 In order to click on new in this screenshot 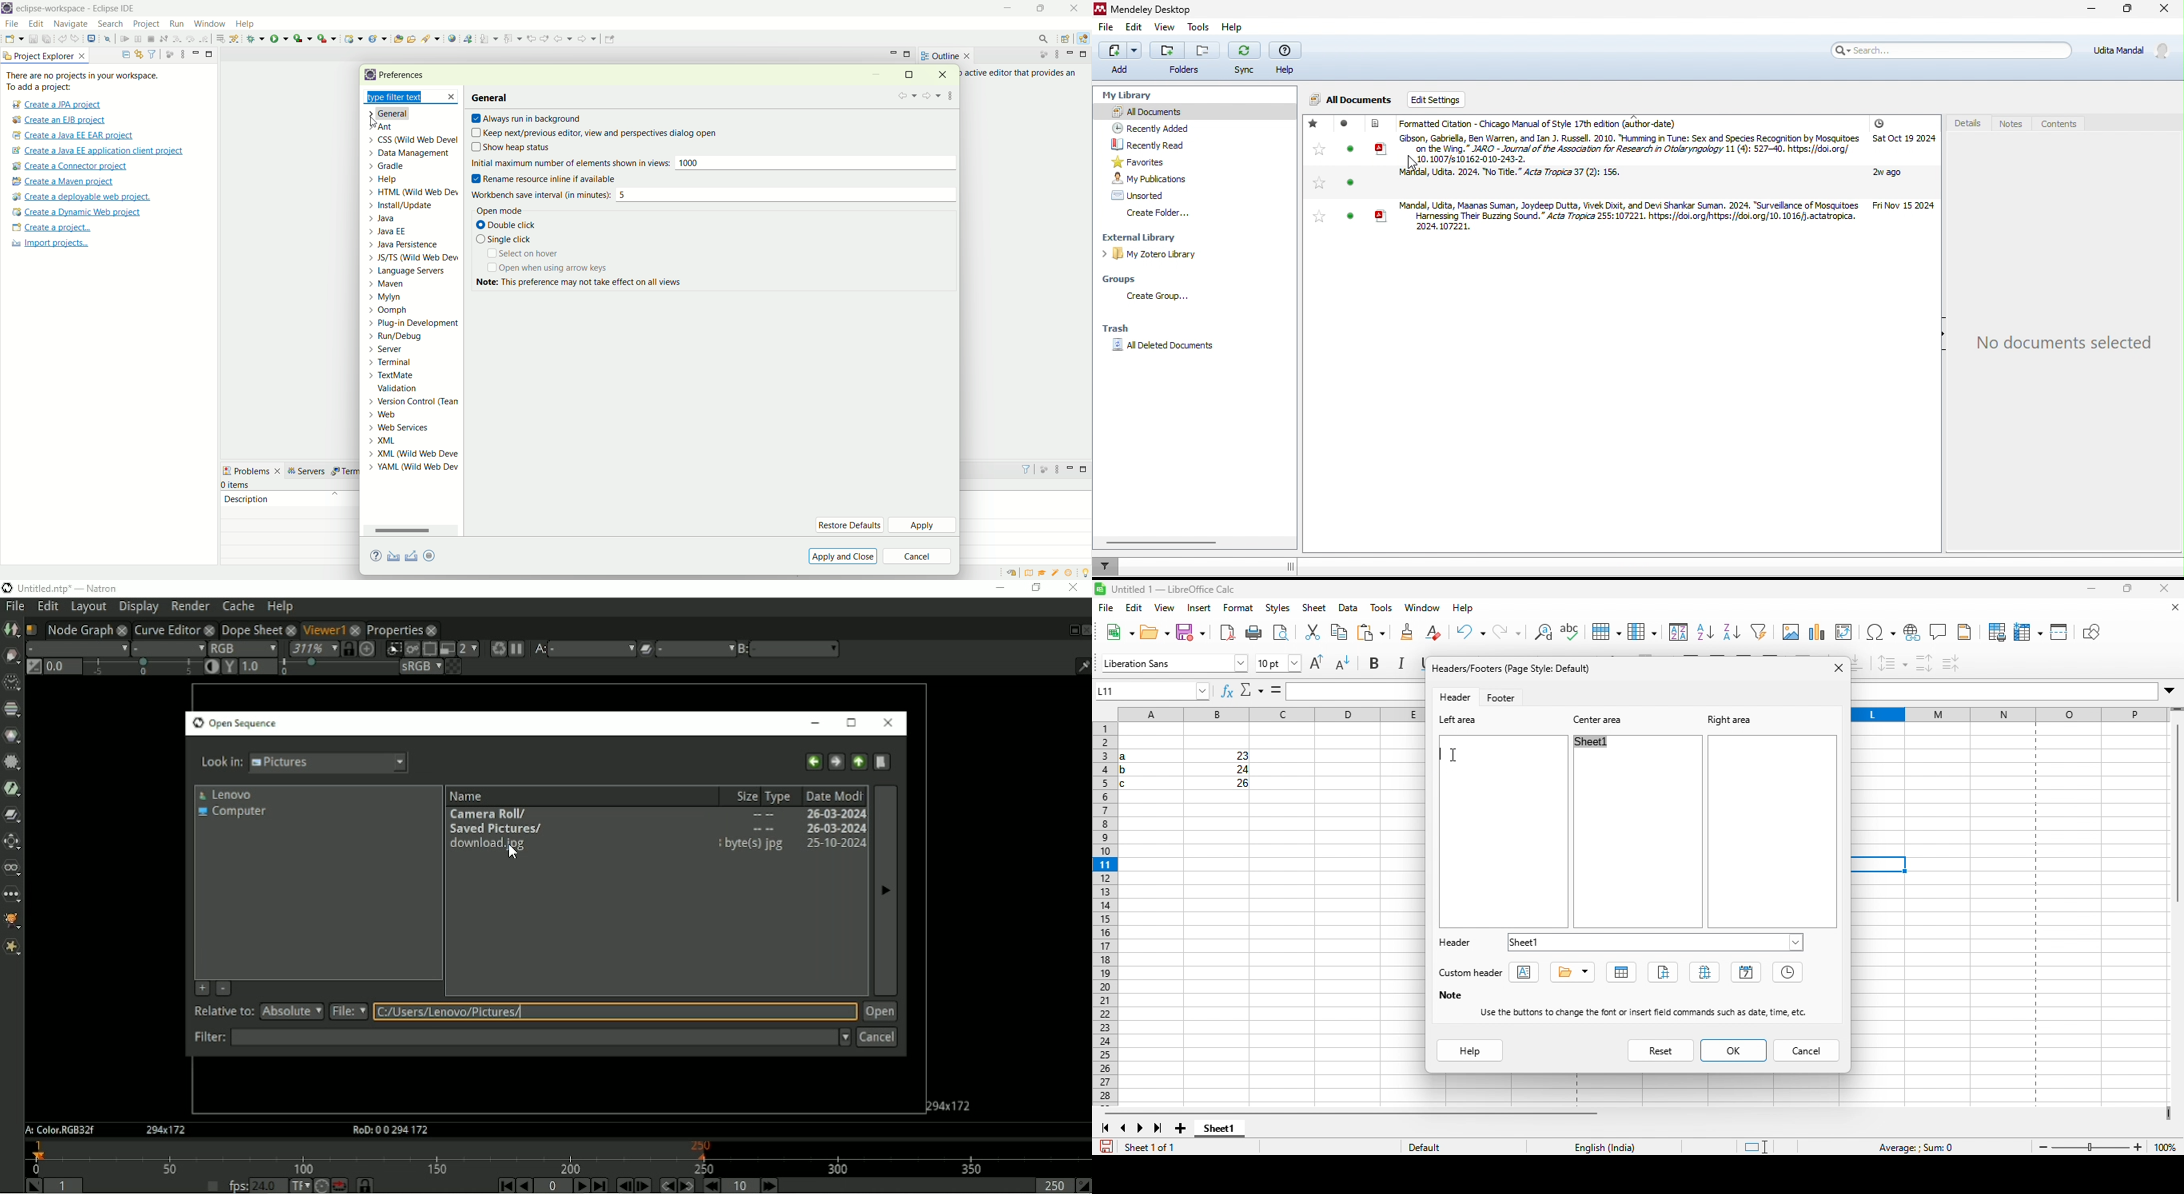, I will do `click(1118, 633)`.